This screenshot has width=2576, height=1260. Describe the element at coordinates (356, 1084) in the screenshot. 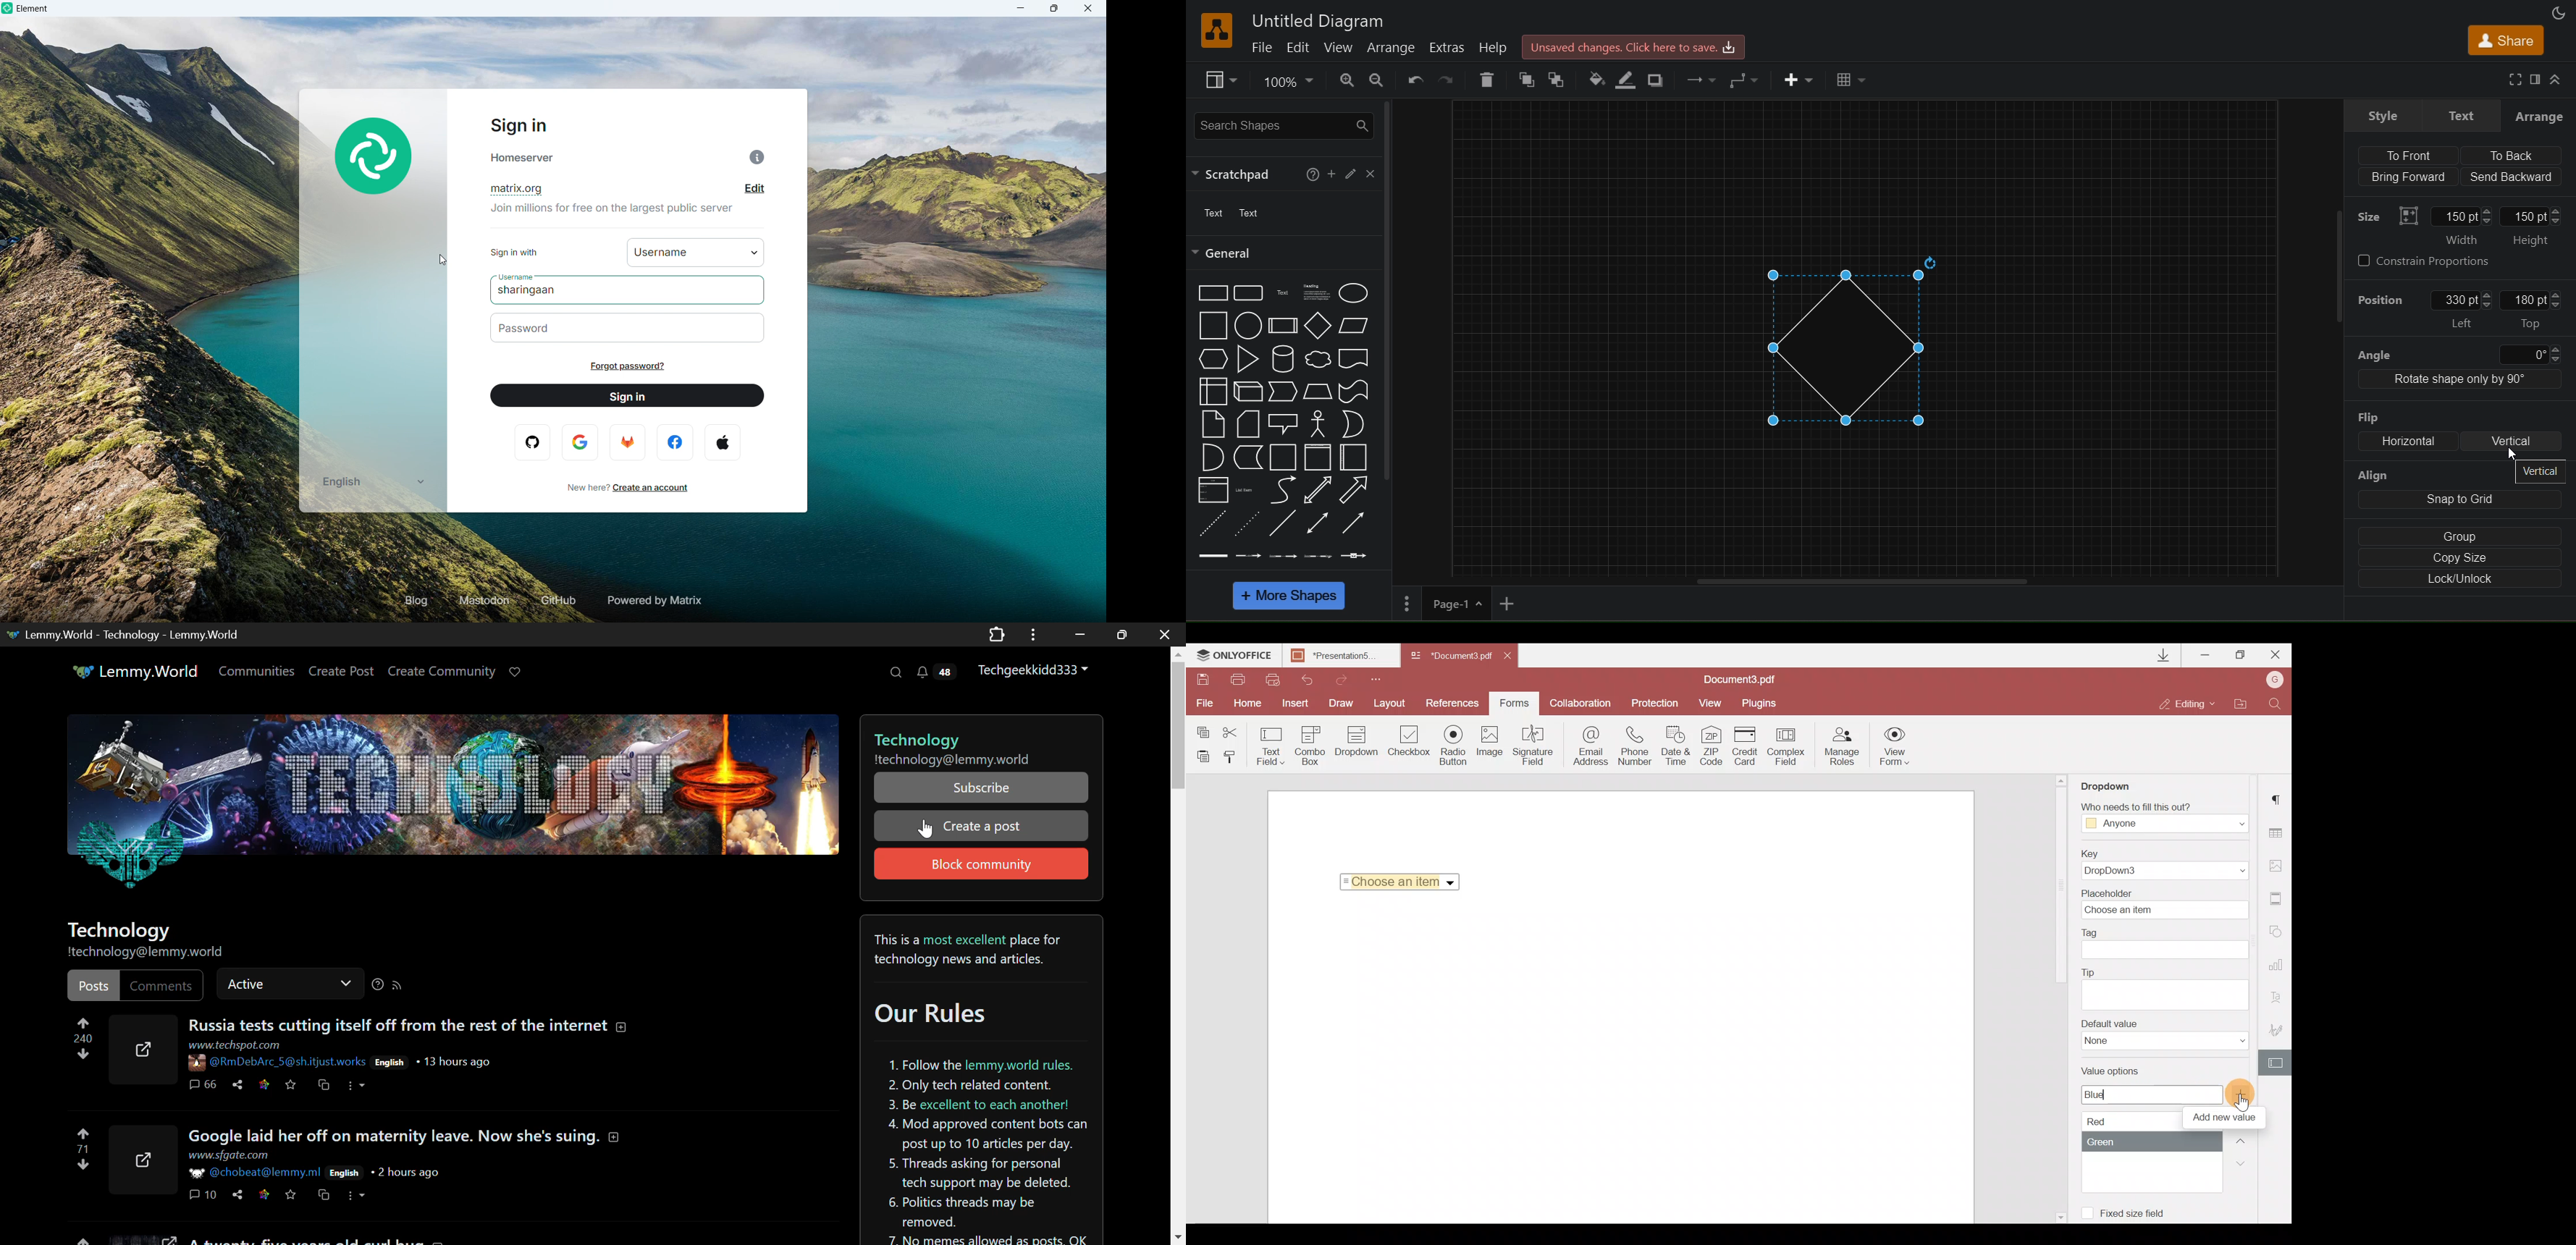

I see `More Options` at that location.